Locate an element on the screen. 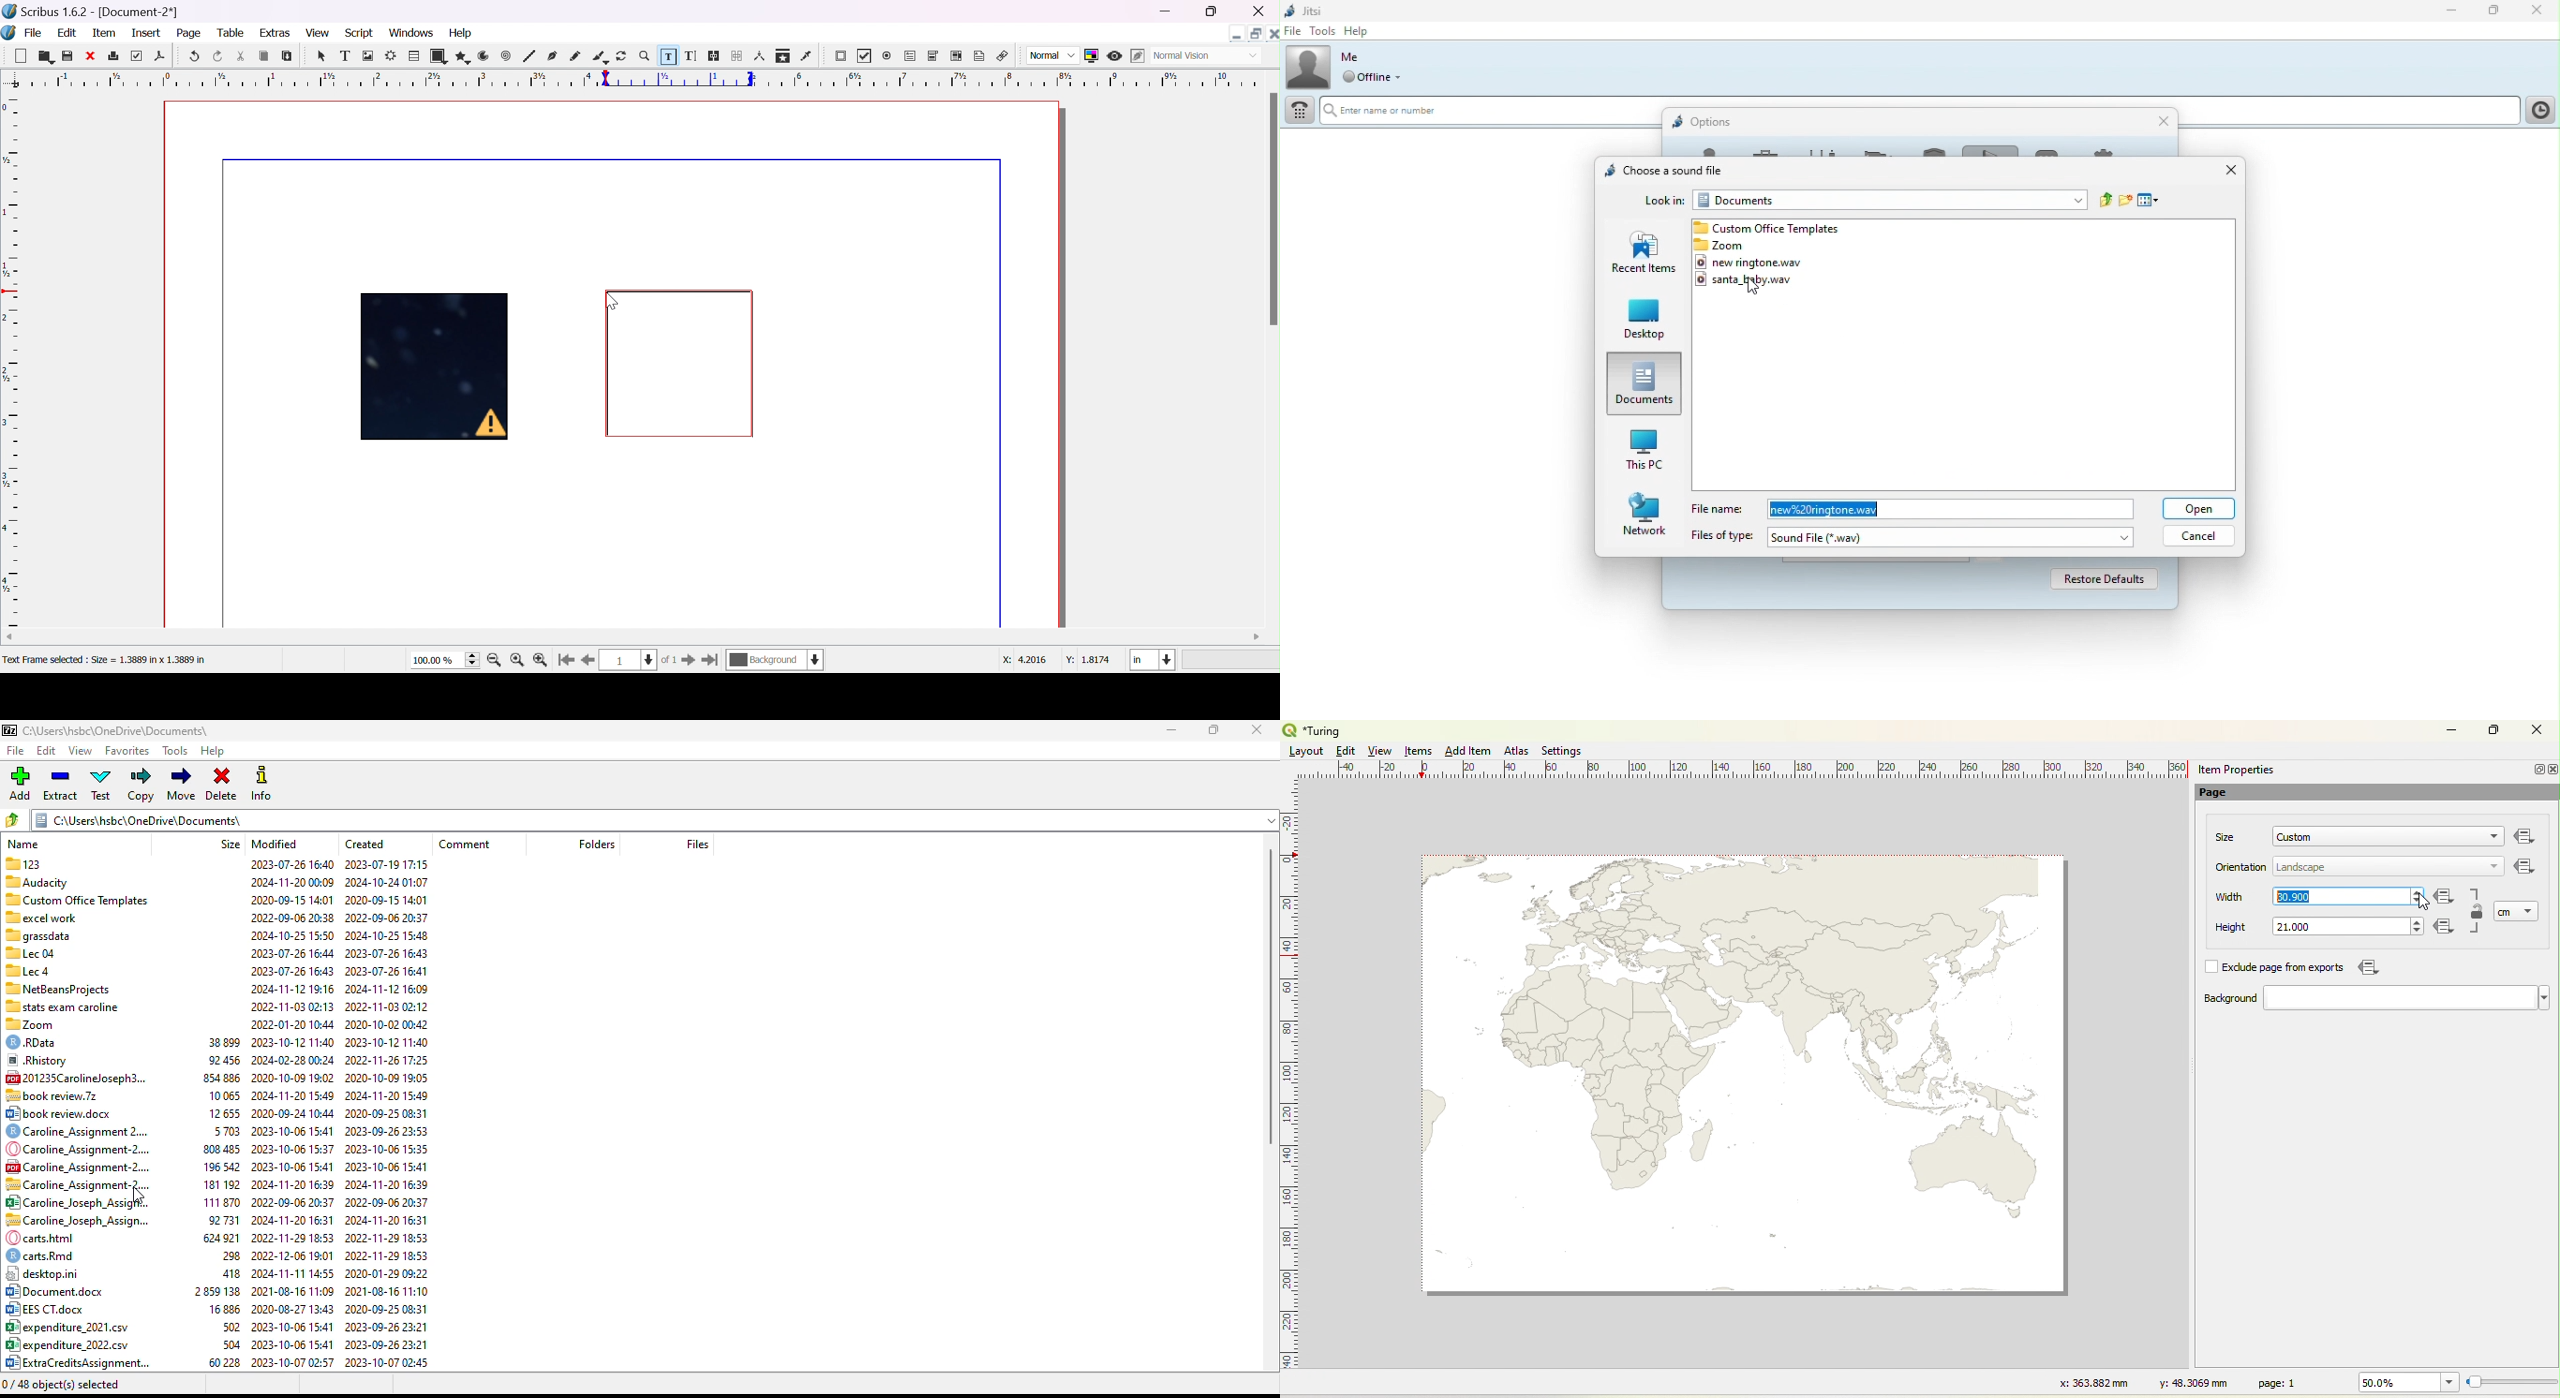  04) ExtraCreditsAssignment... 60228 2023-10-07 02:57 2023-10-07 02:45 is located at coordinates (217, 1364).